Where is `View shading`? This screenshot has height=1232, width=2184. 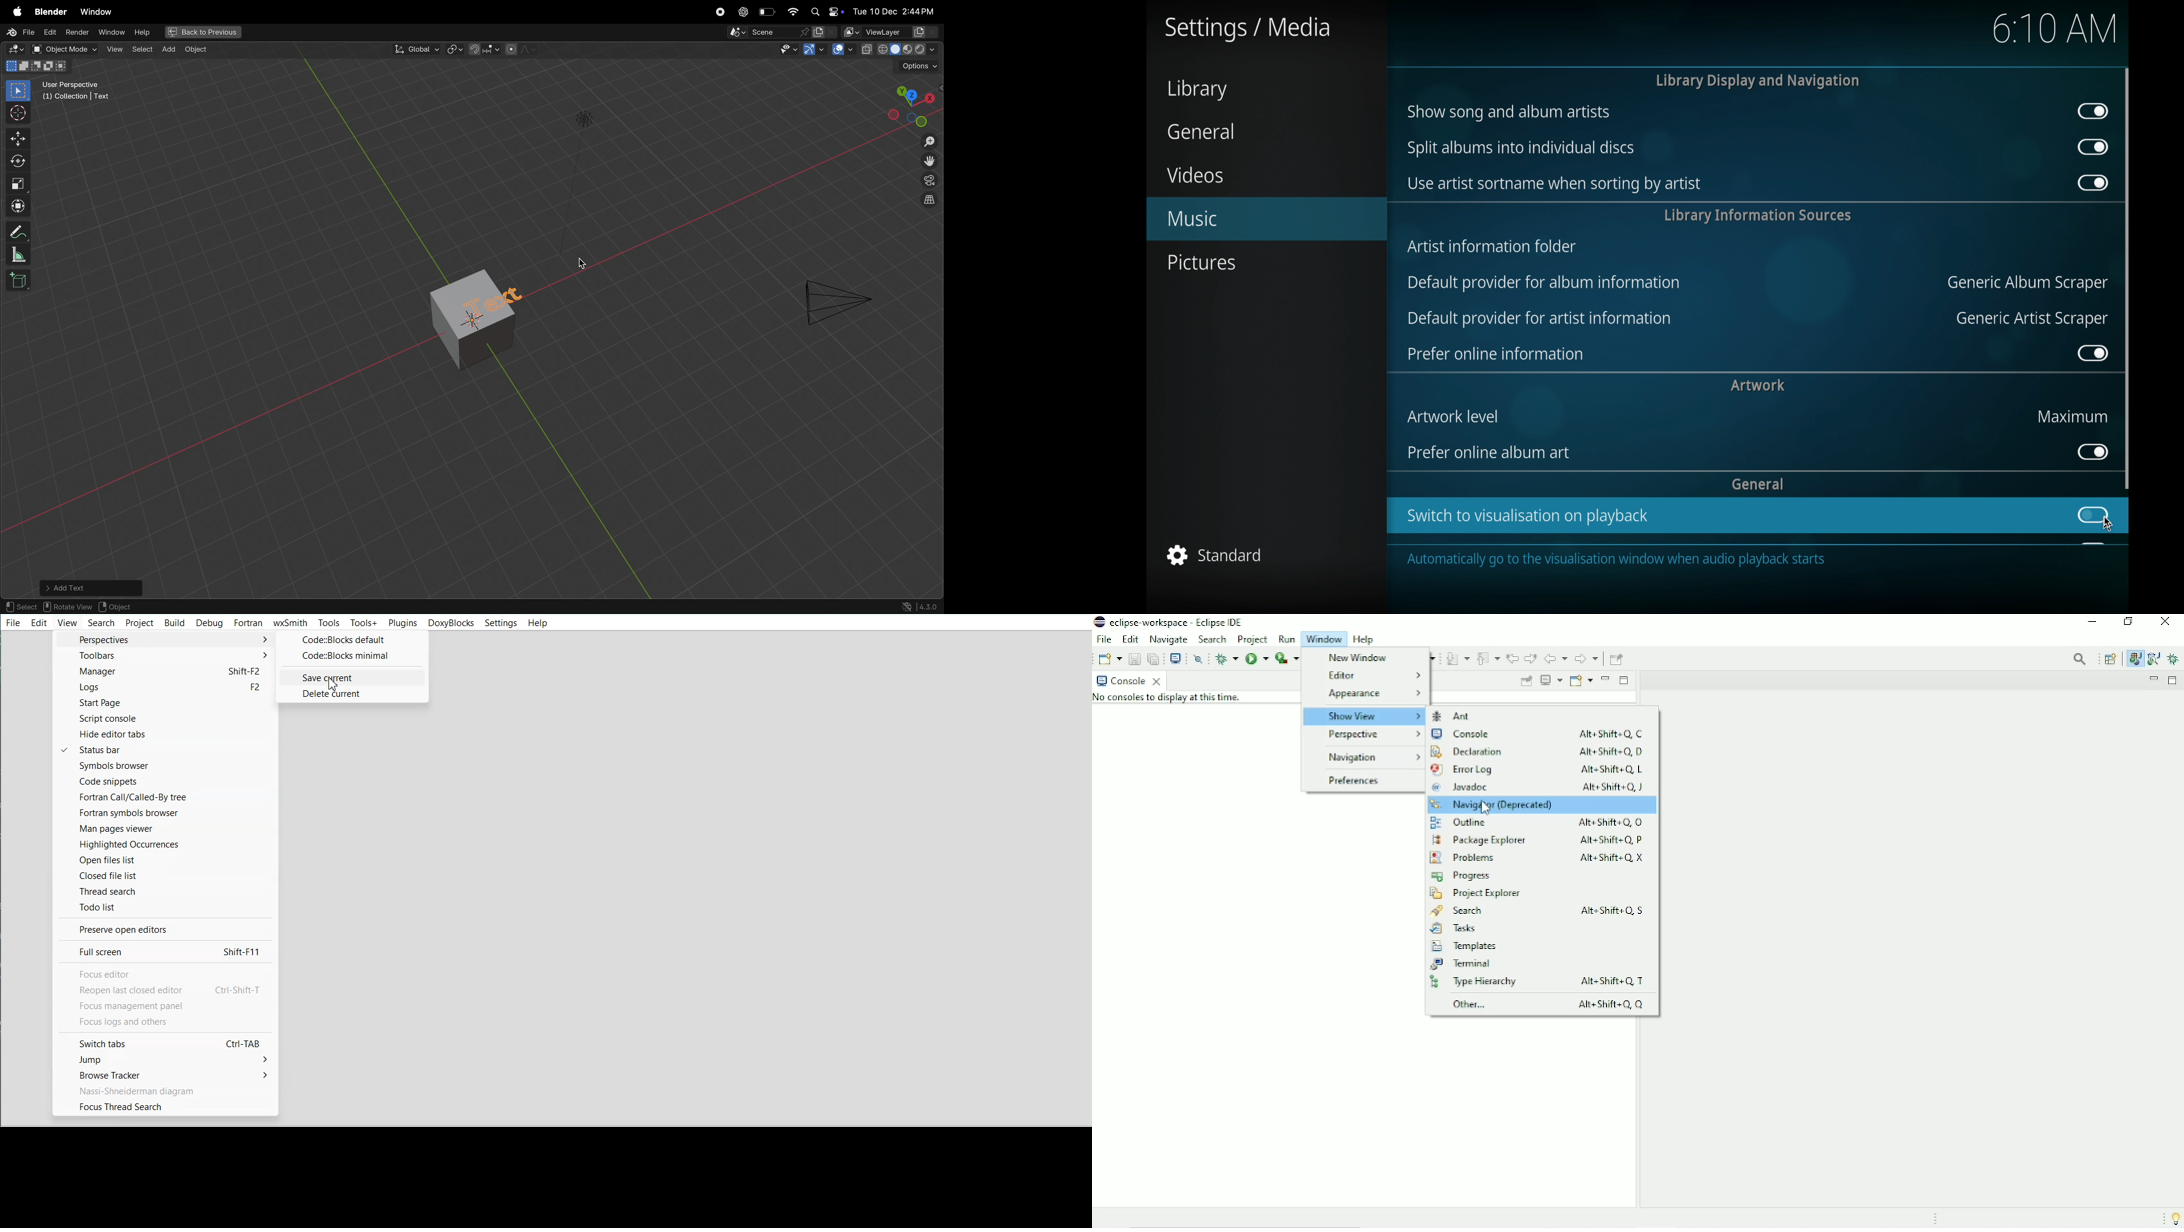 View shading is located at coordinates (899, 51).